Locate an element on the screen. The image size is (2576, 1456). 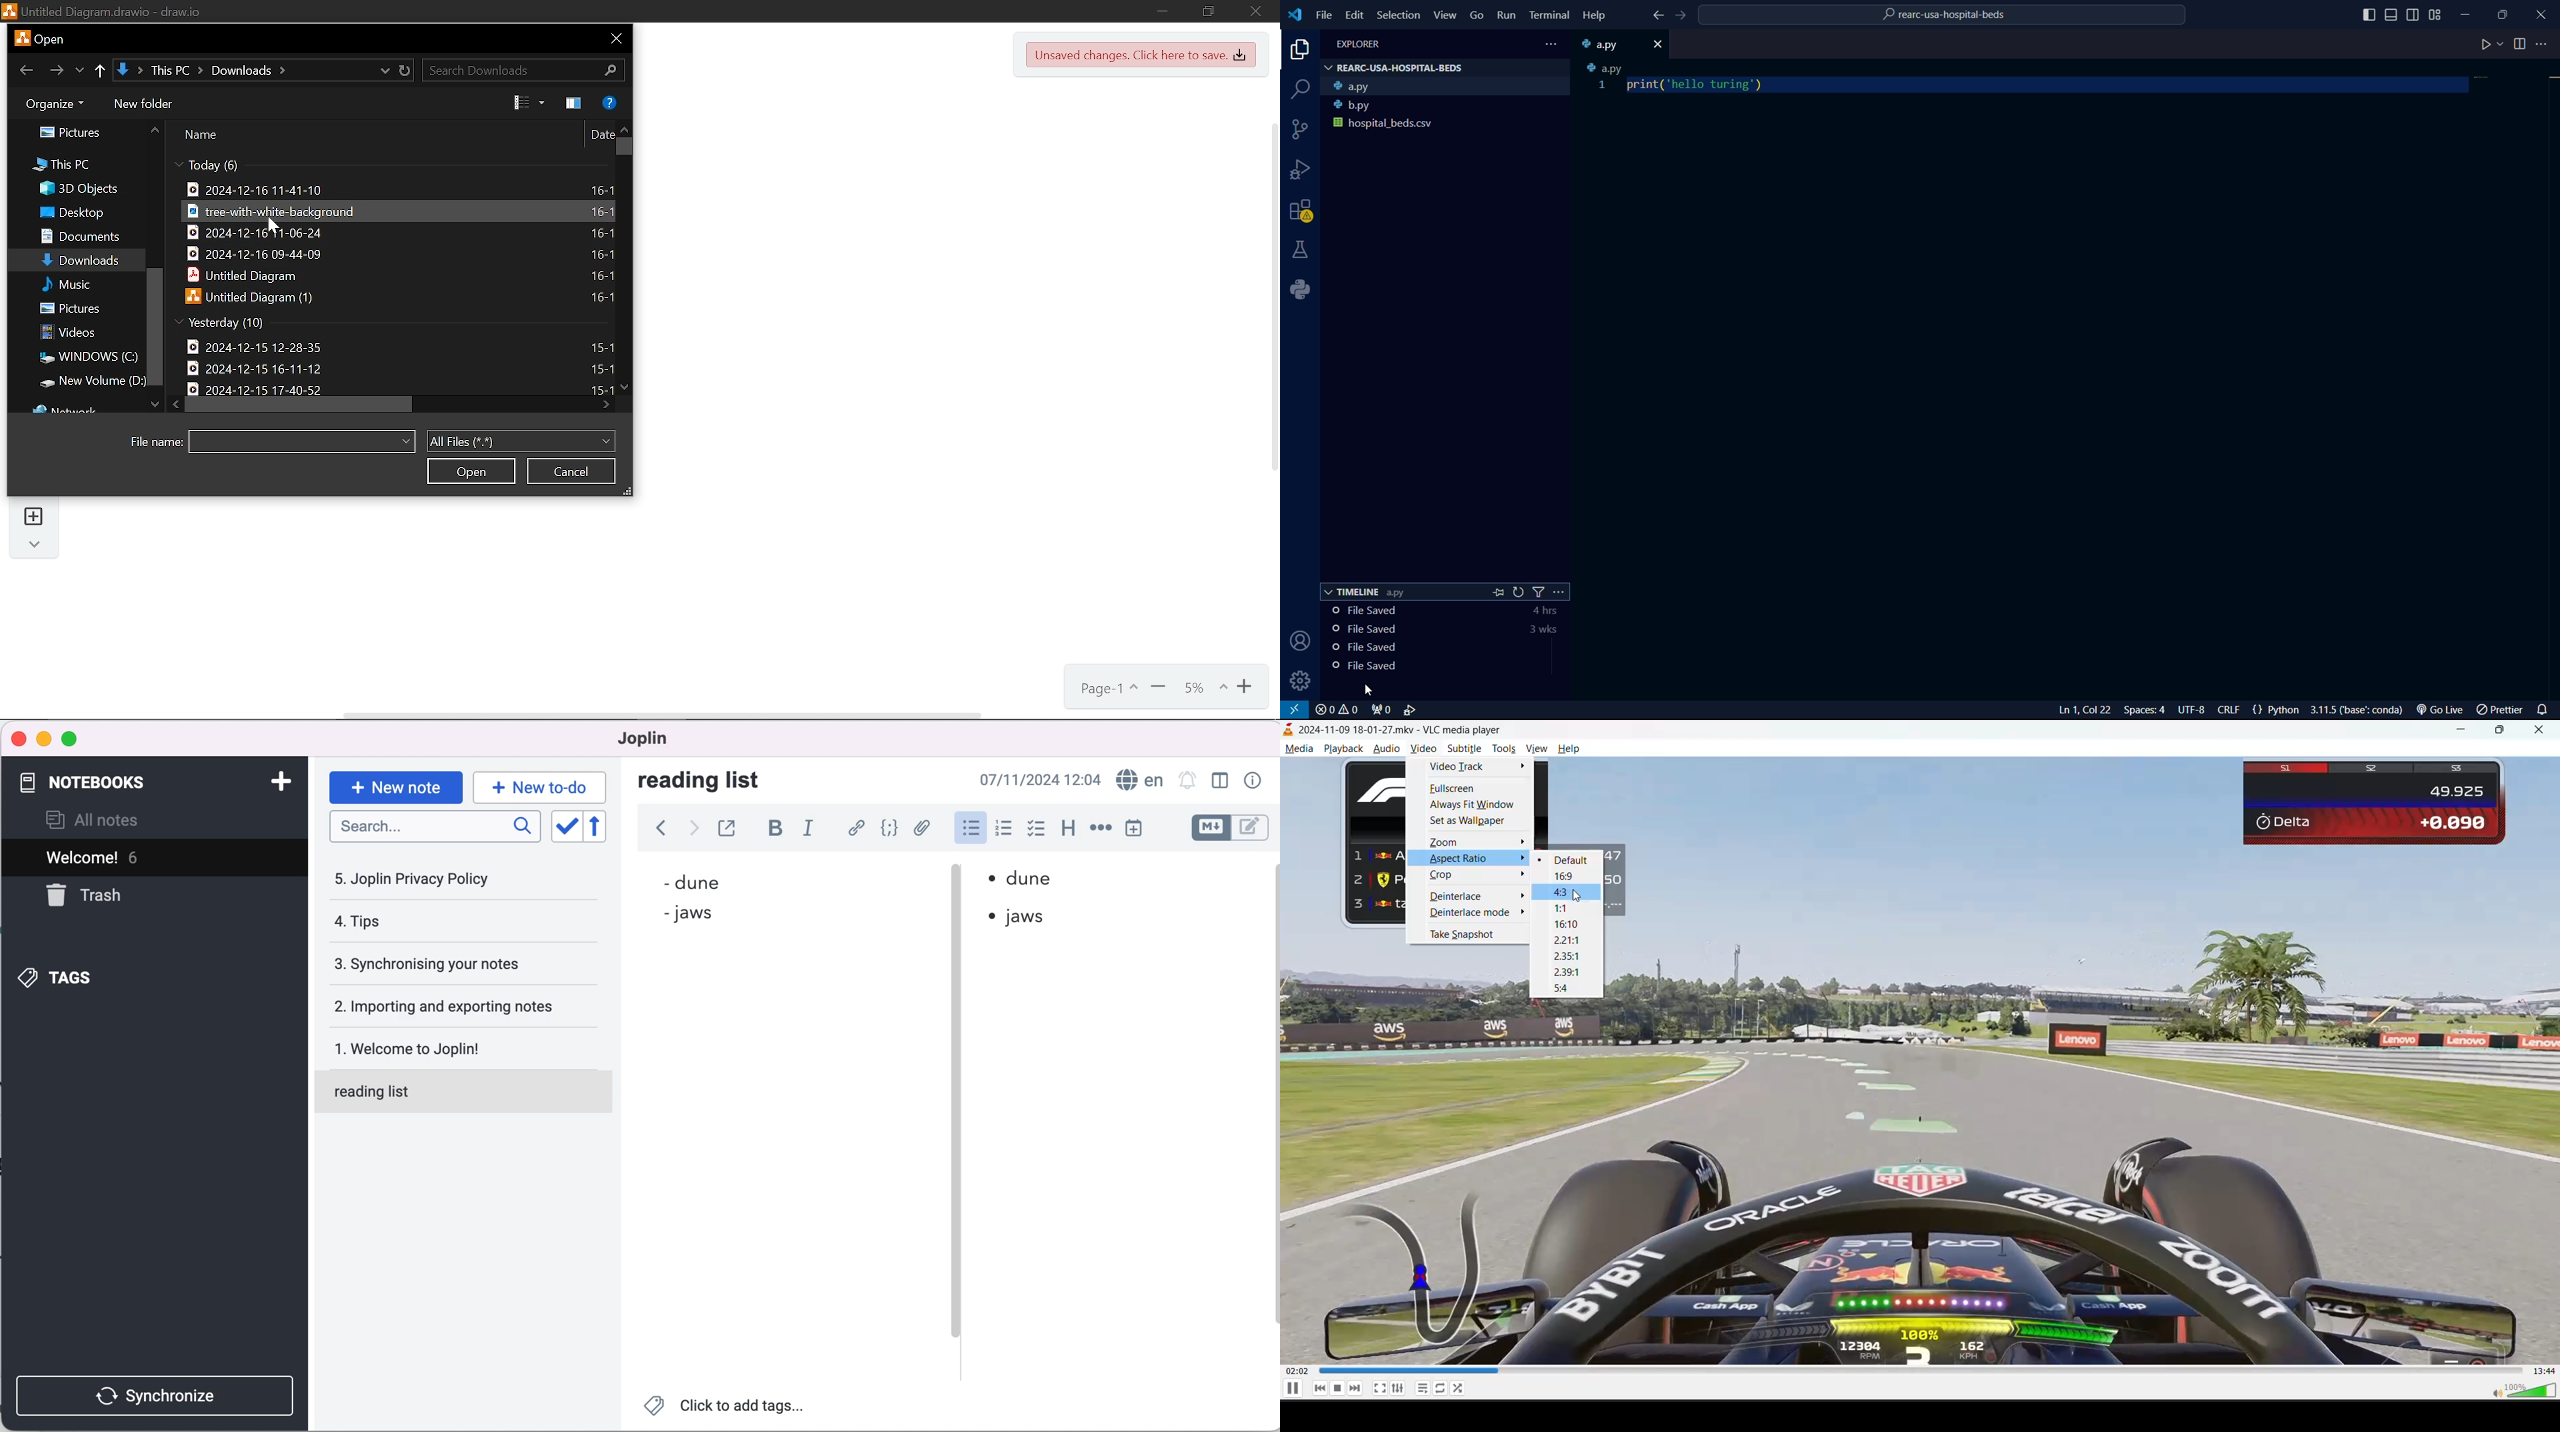
take snapshot is located at coordinates (1465, 935).